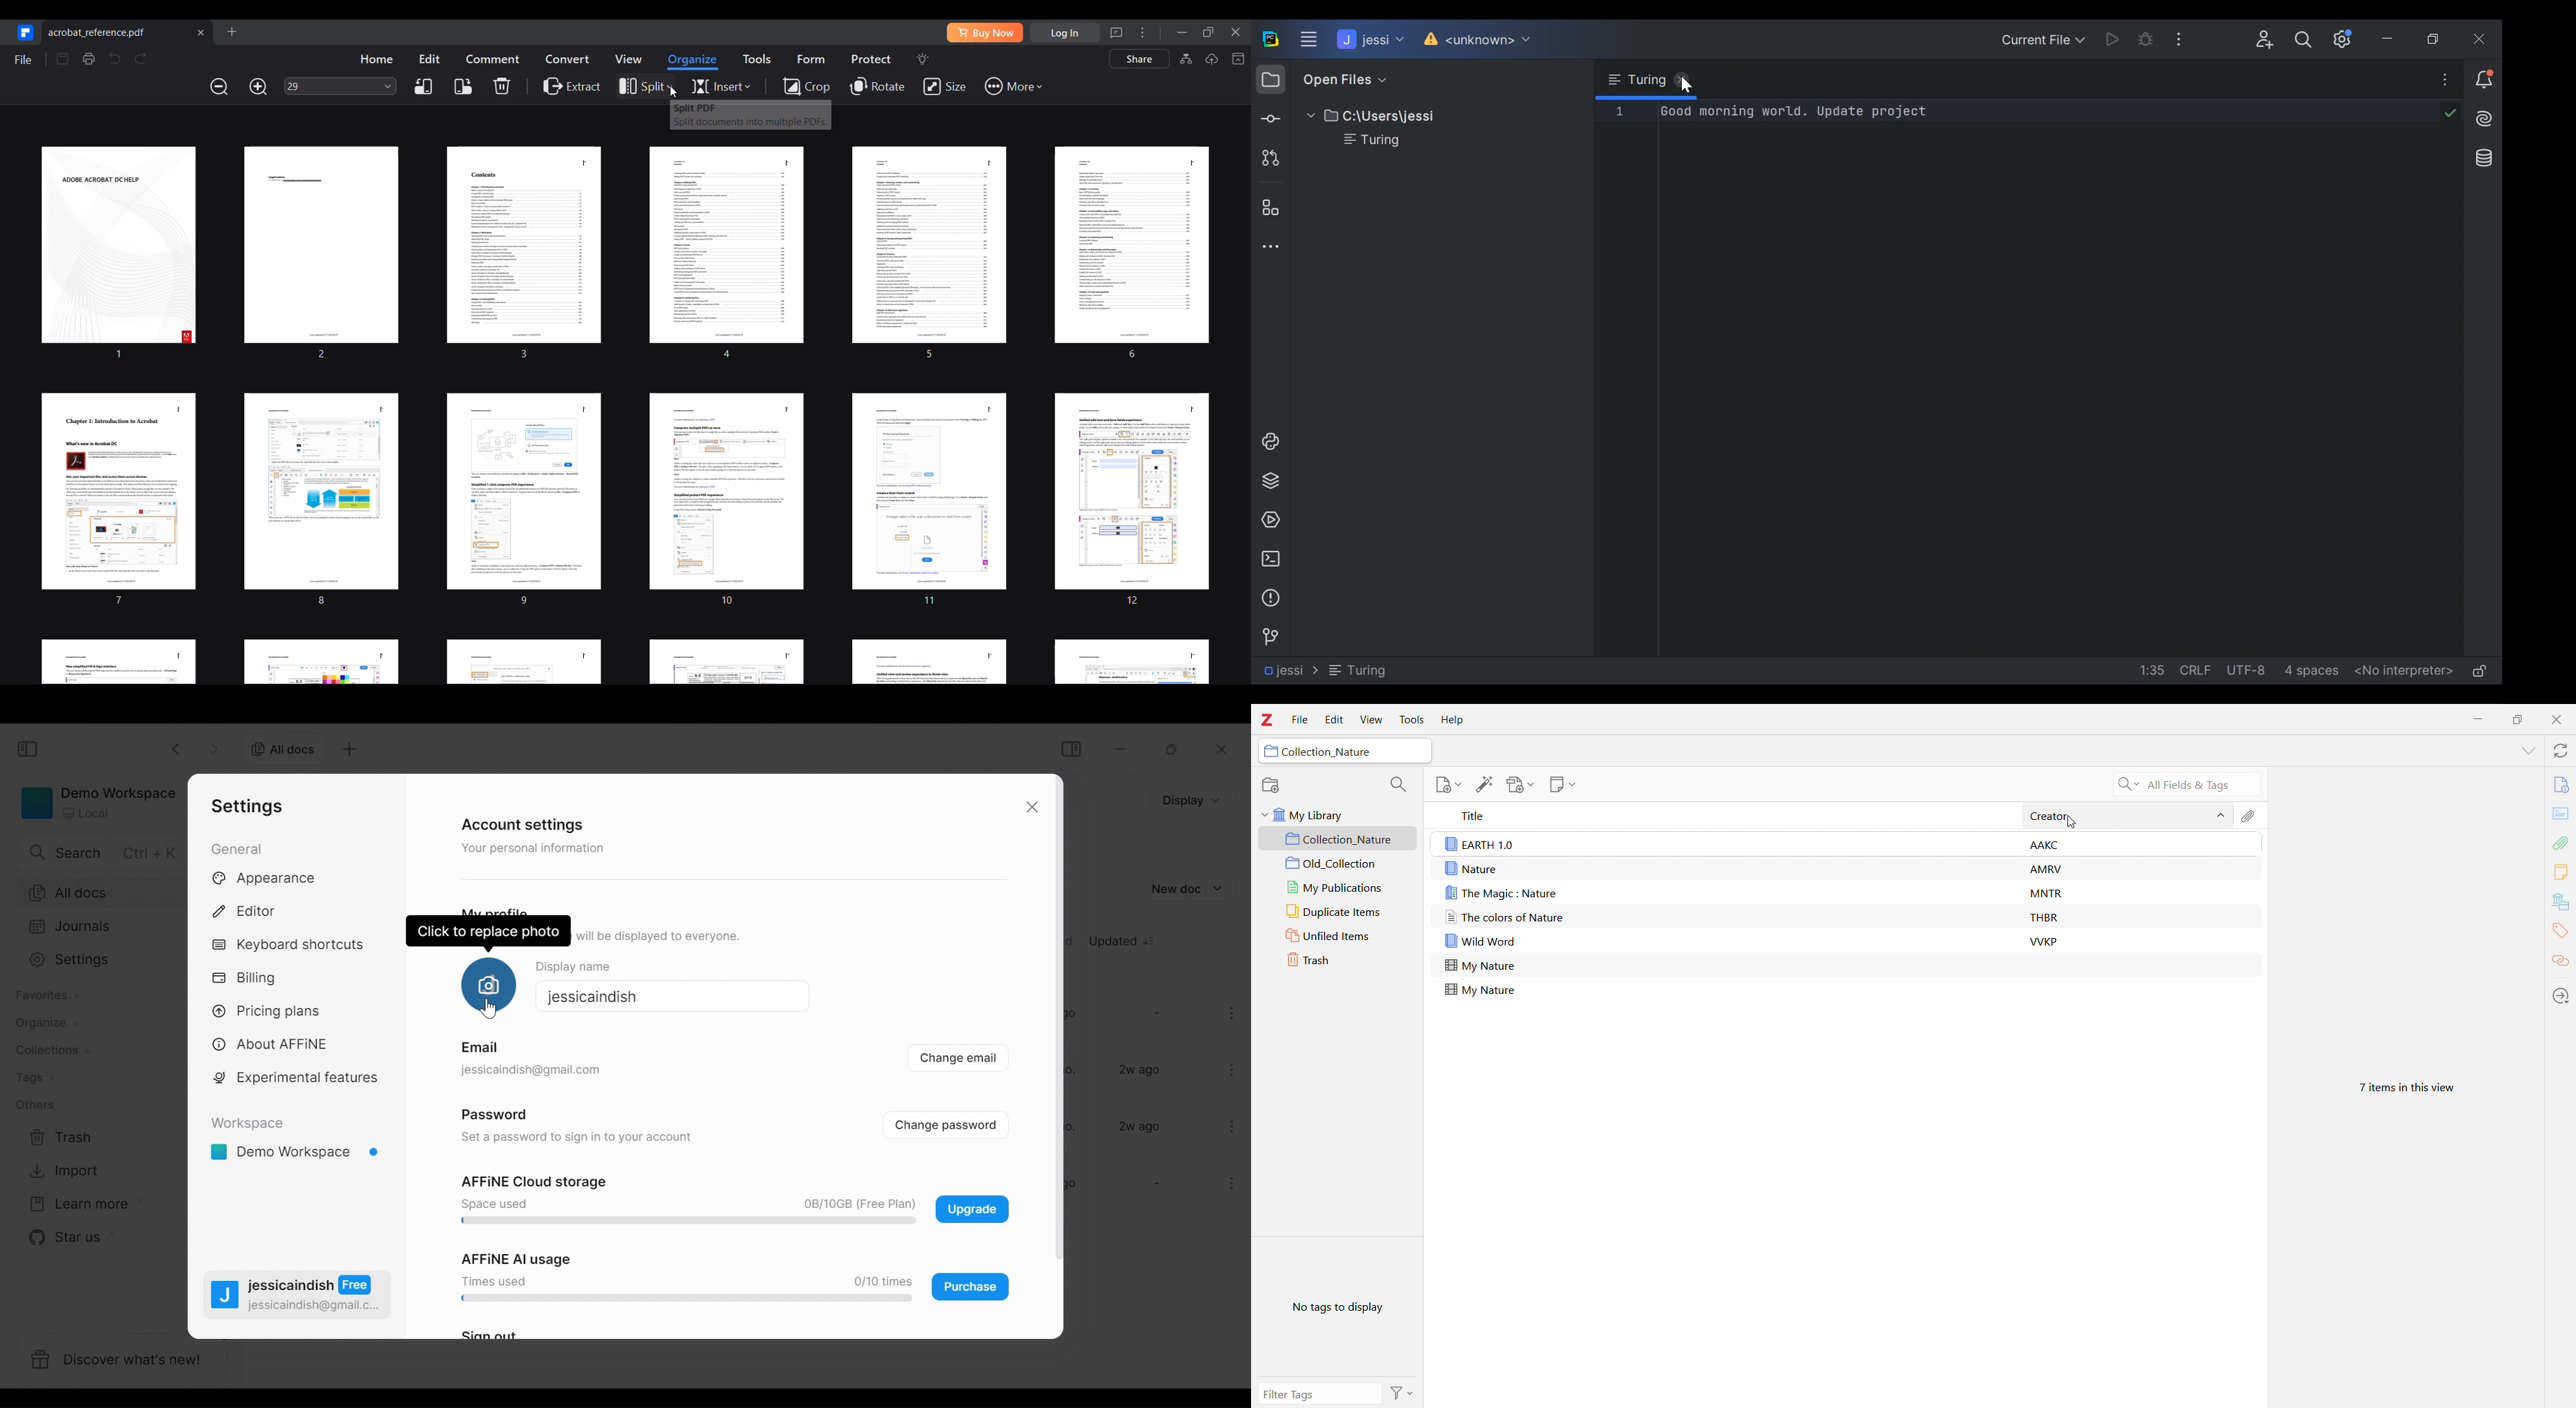 This screenshot has width=2576, height=1428. I want to click on jessicaindish, so click(311, 1285).